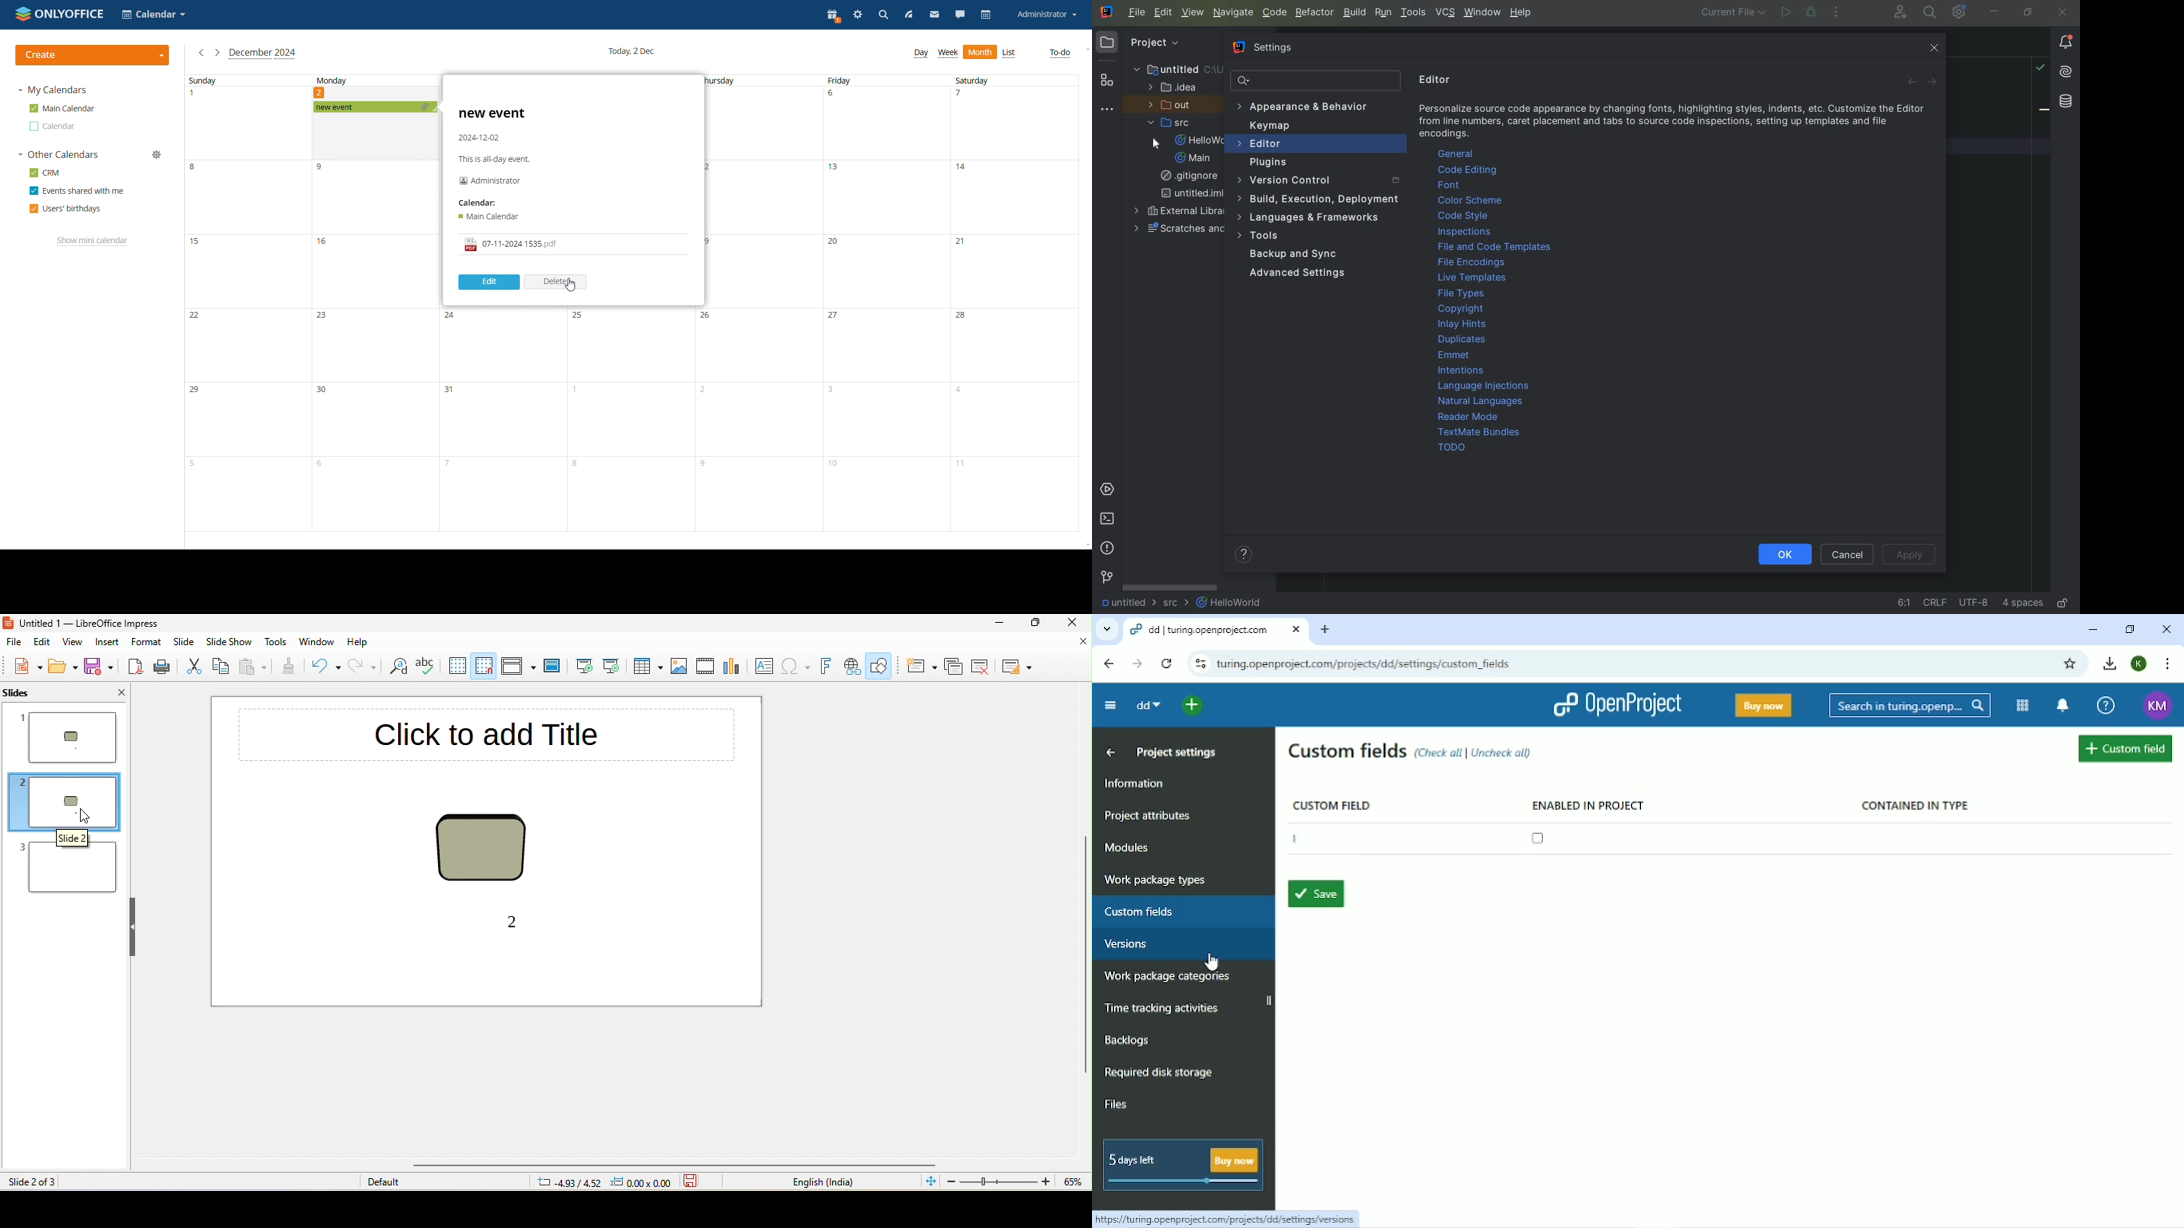  I want to click on Customize and control google chrome, so click(2170, 664).